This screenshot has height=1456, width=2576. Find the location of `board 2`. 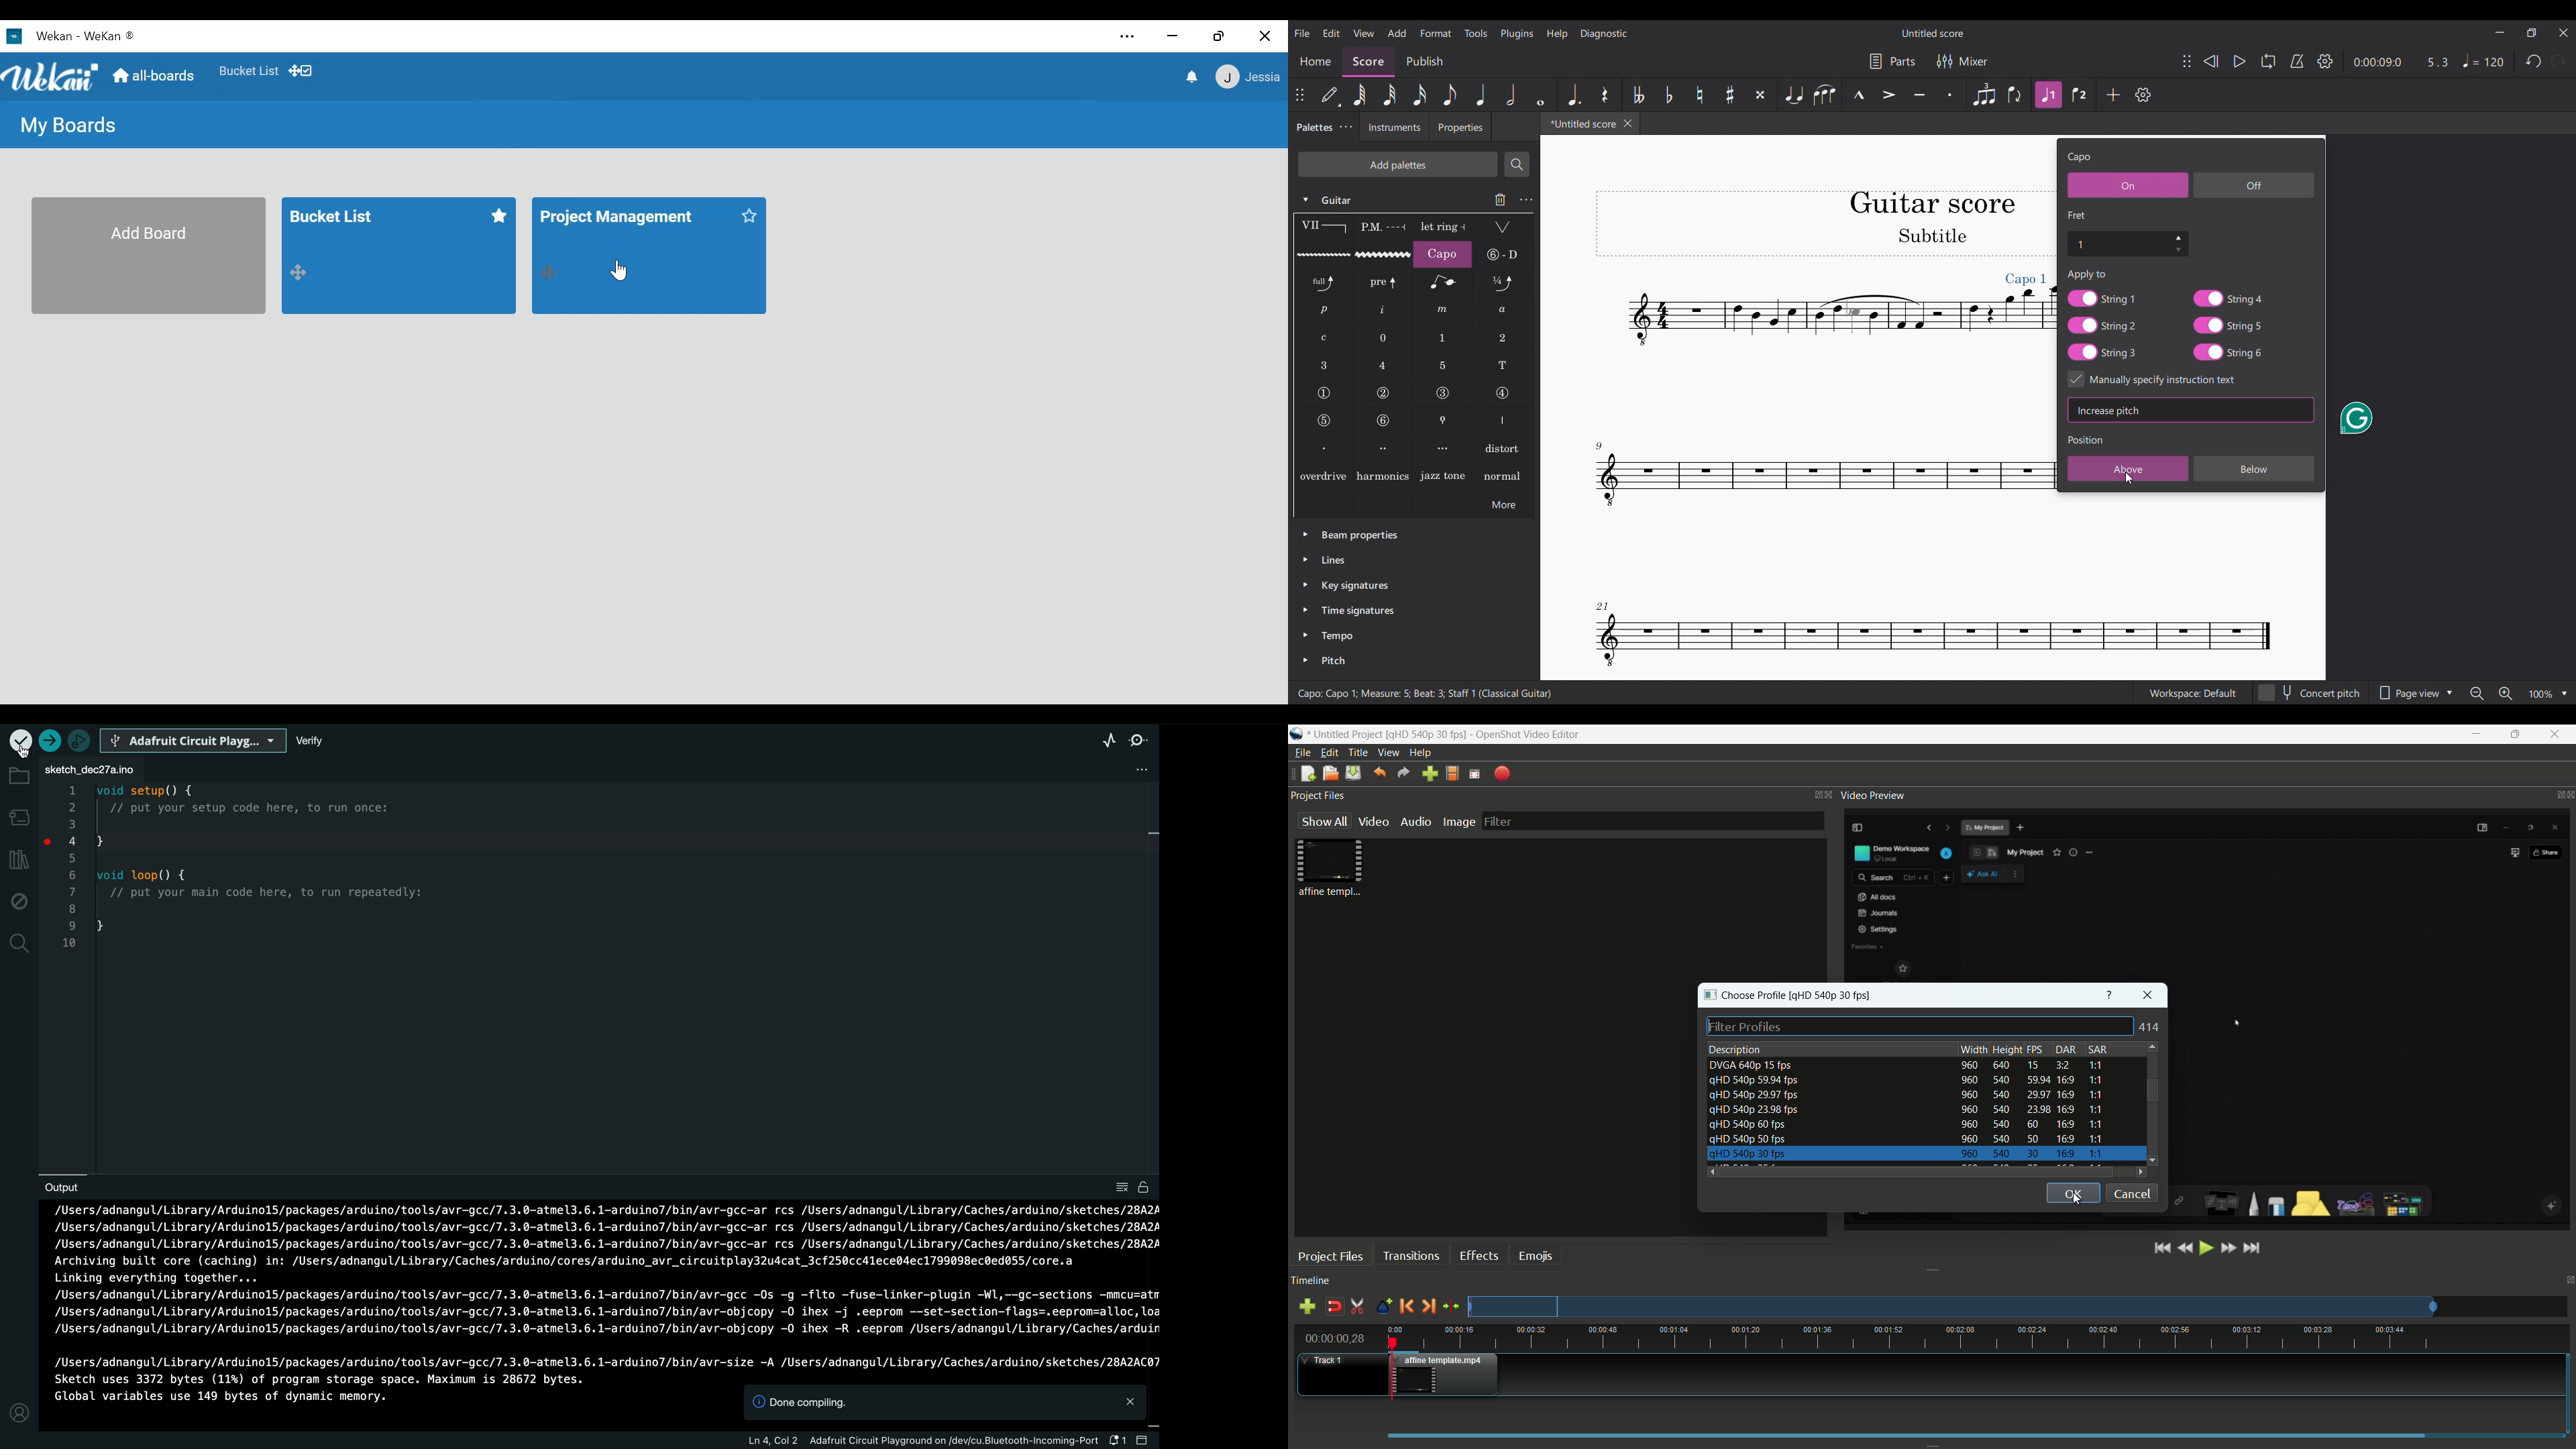

board 2 is located at coordinates (647, 256).